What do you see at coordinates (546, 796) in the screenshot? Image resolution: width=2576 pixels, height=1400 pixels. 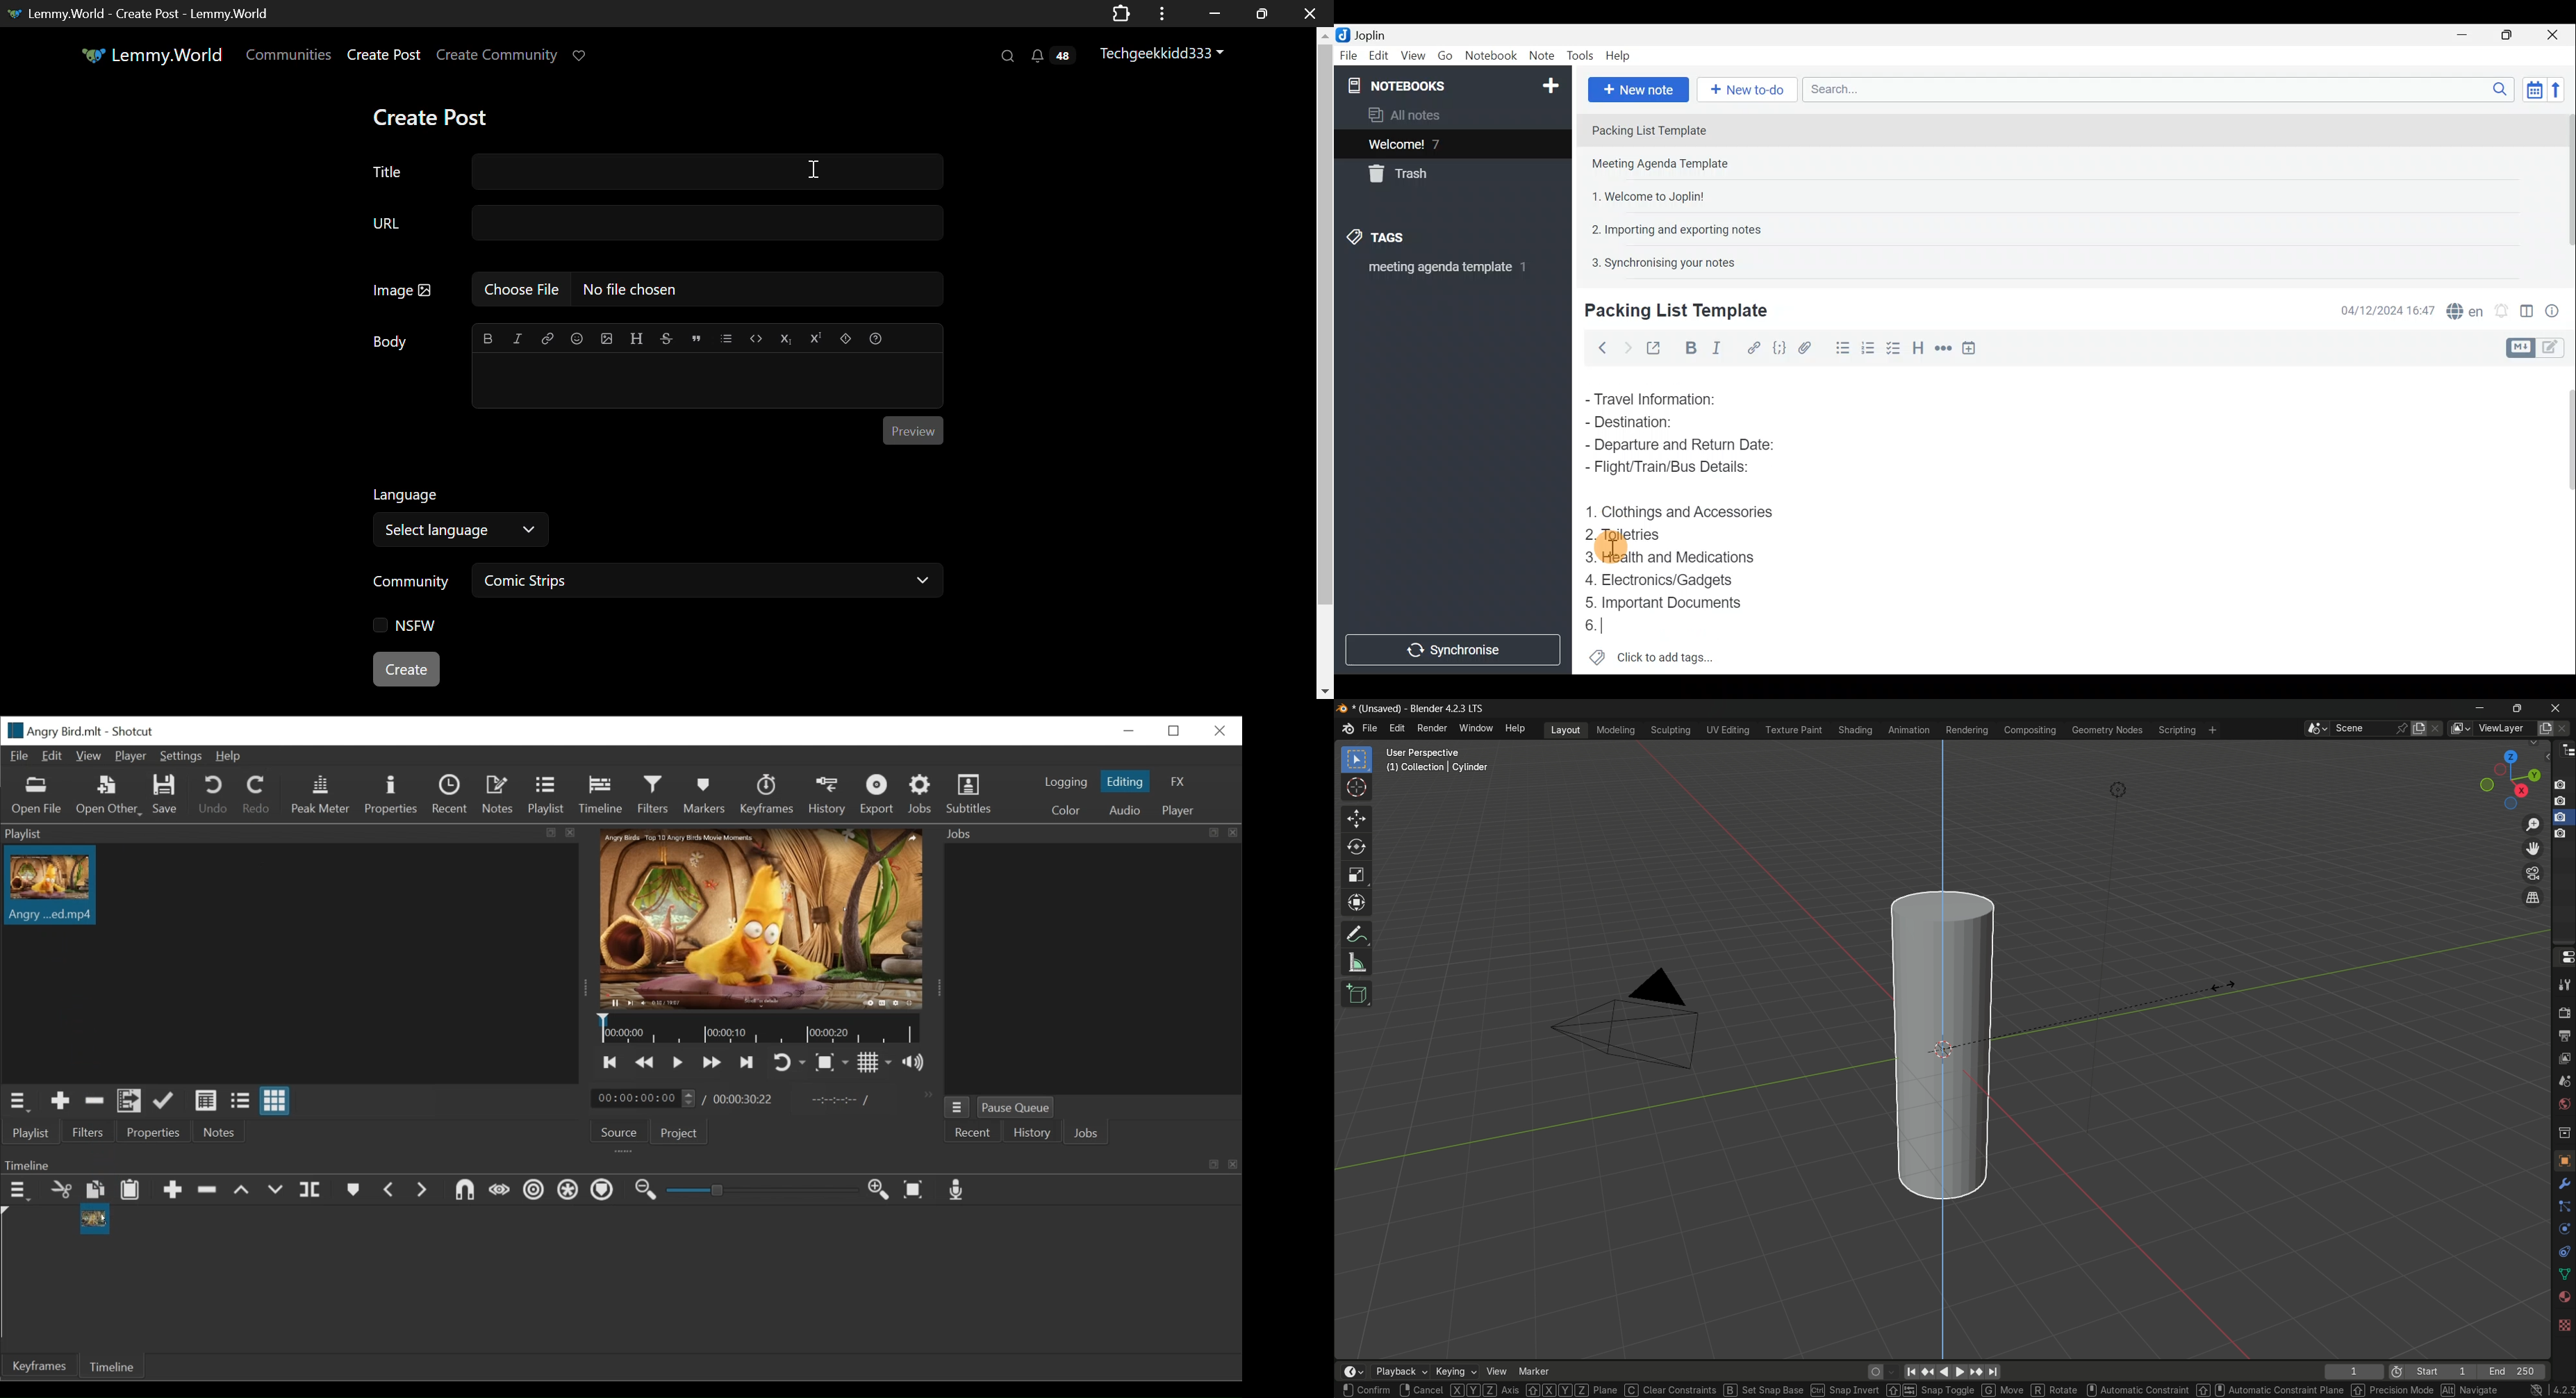 I see `Playlist` at bounding box center [546, 796].